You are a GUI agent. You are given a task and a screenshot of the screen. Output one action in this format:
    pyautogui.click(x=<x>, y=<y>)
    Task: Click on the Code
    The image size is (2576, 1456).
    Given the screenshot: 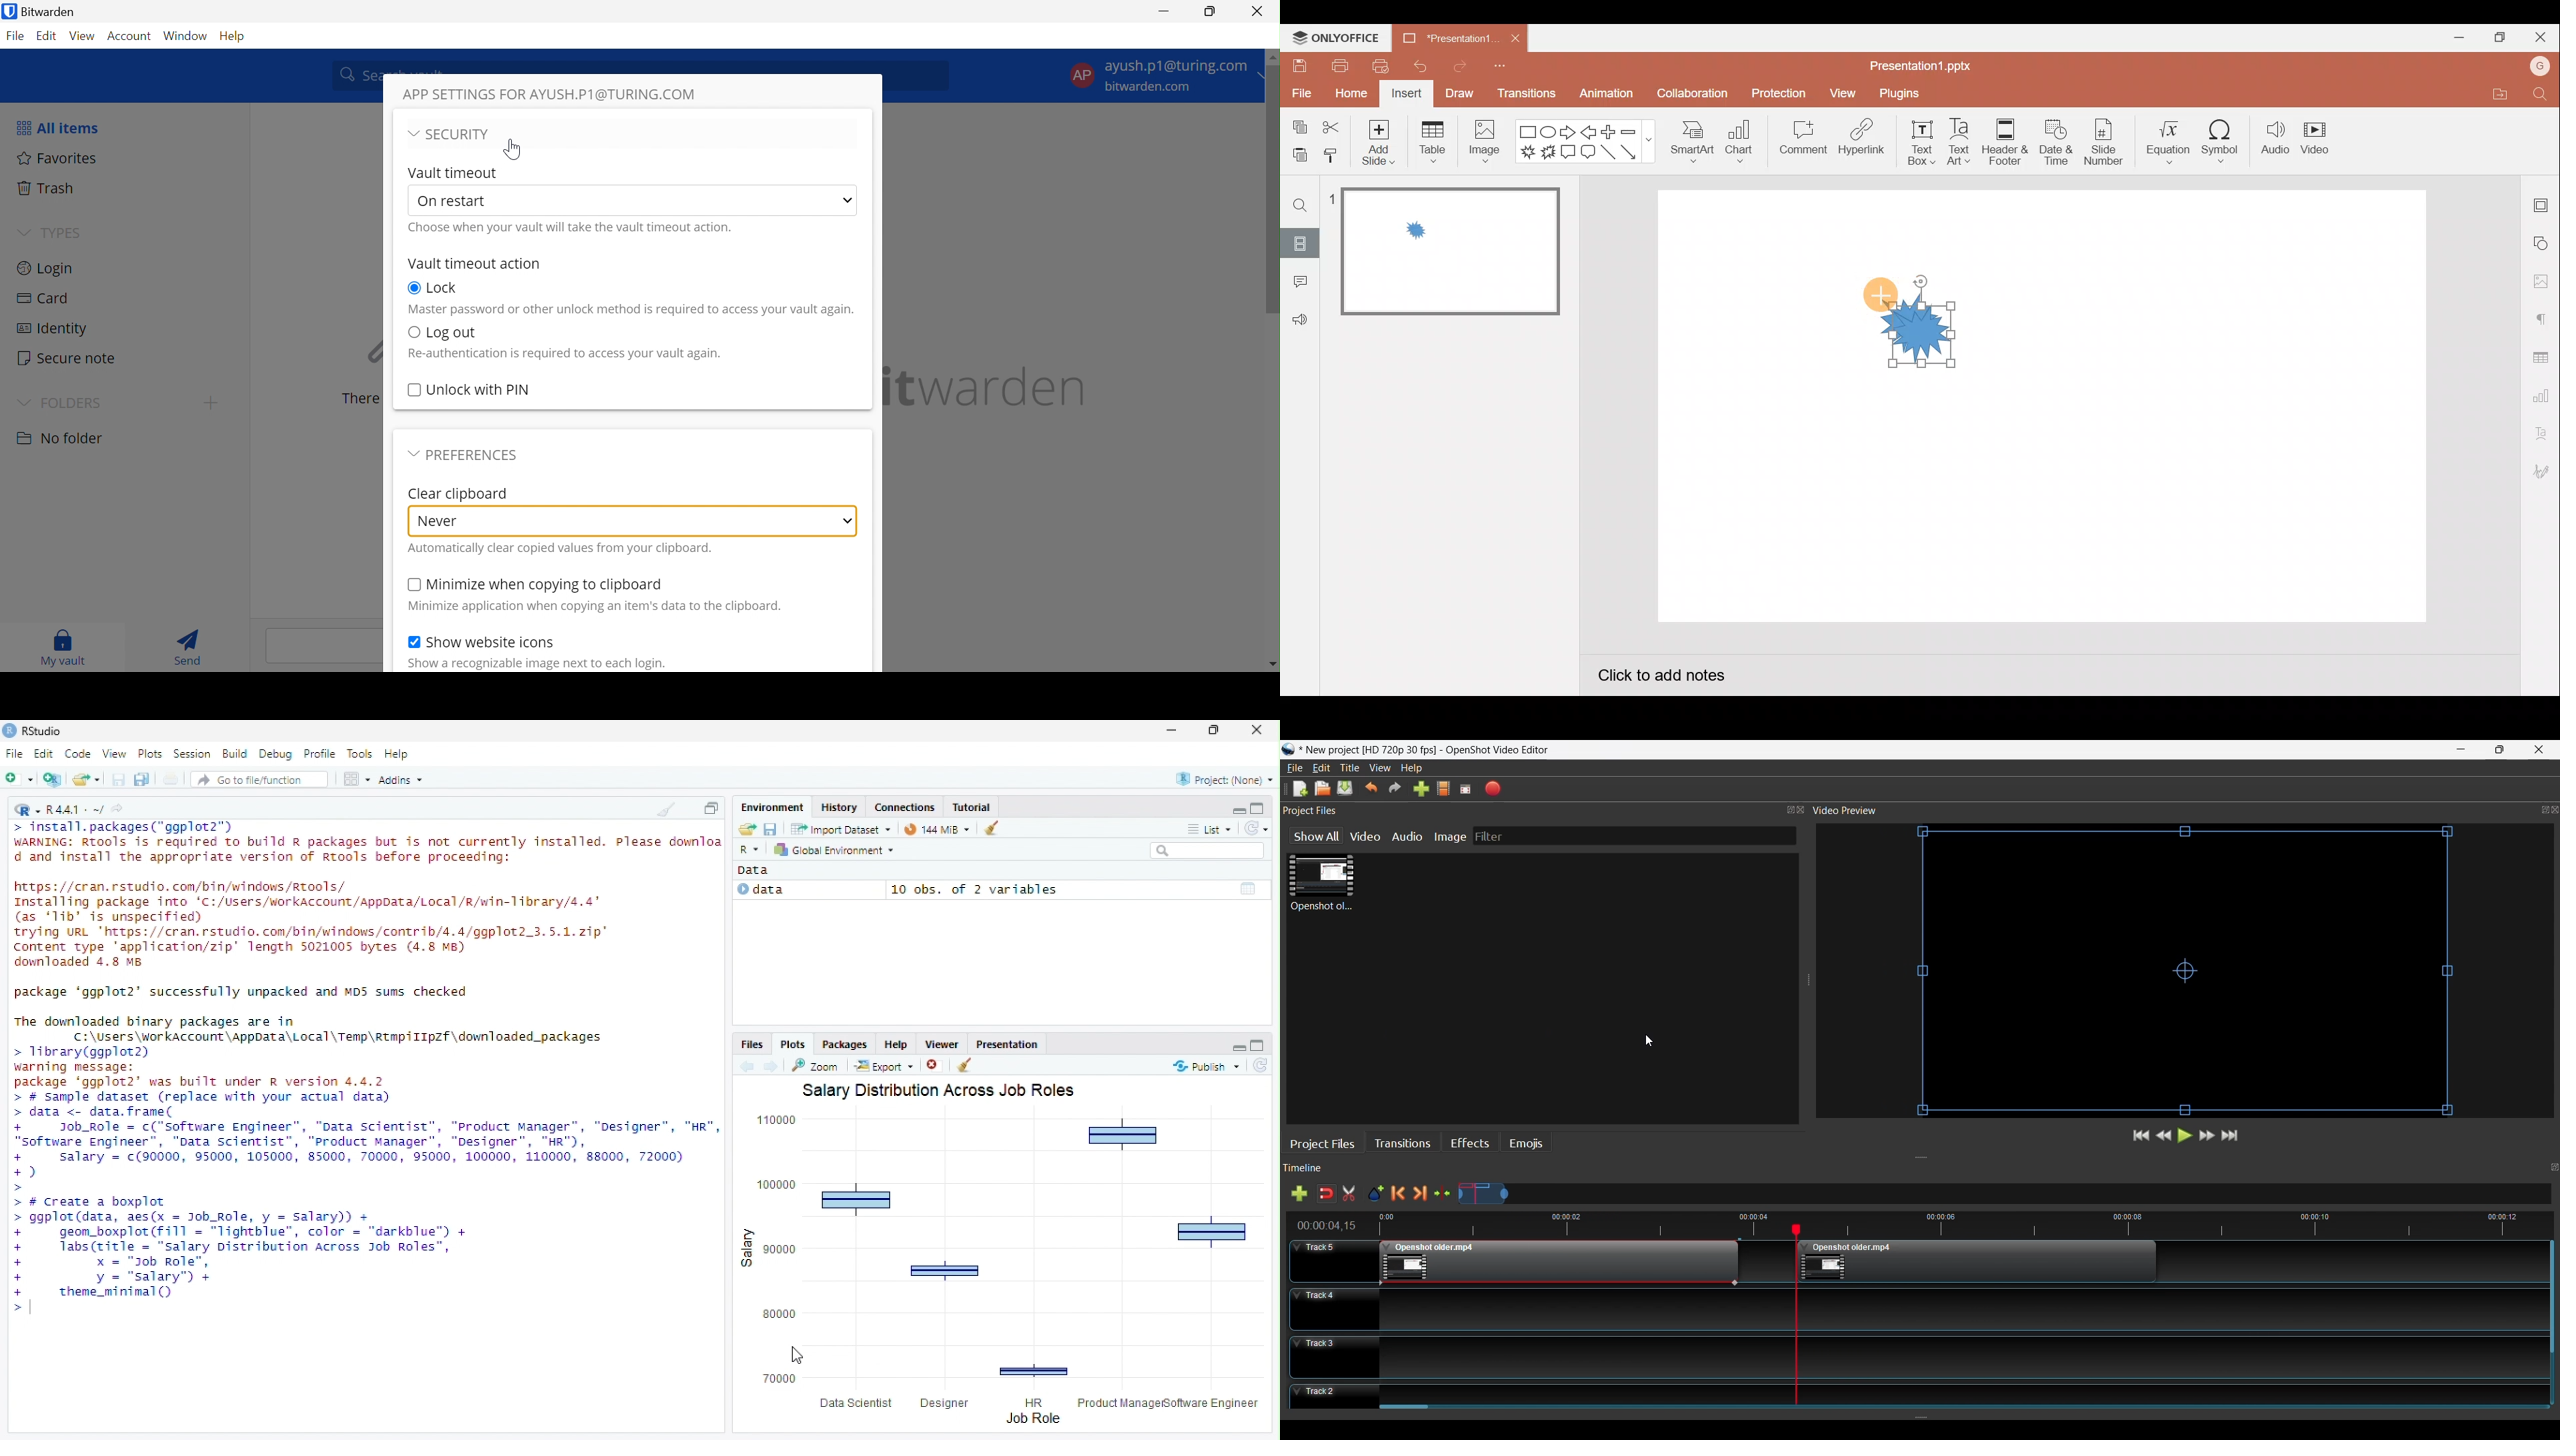 What is the action you would take?
    pyautogui.click(x=78, y=754)
    